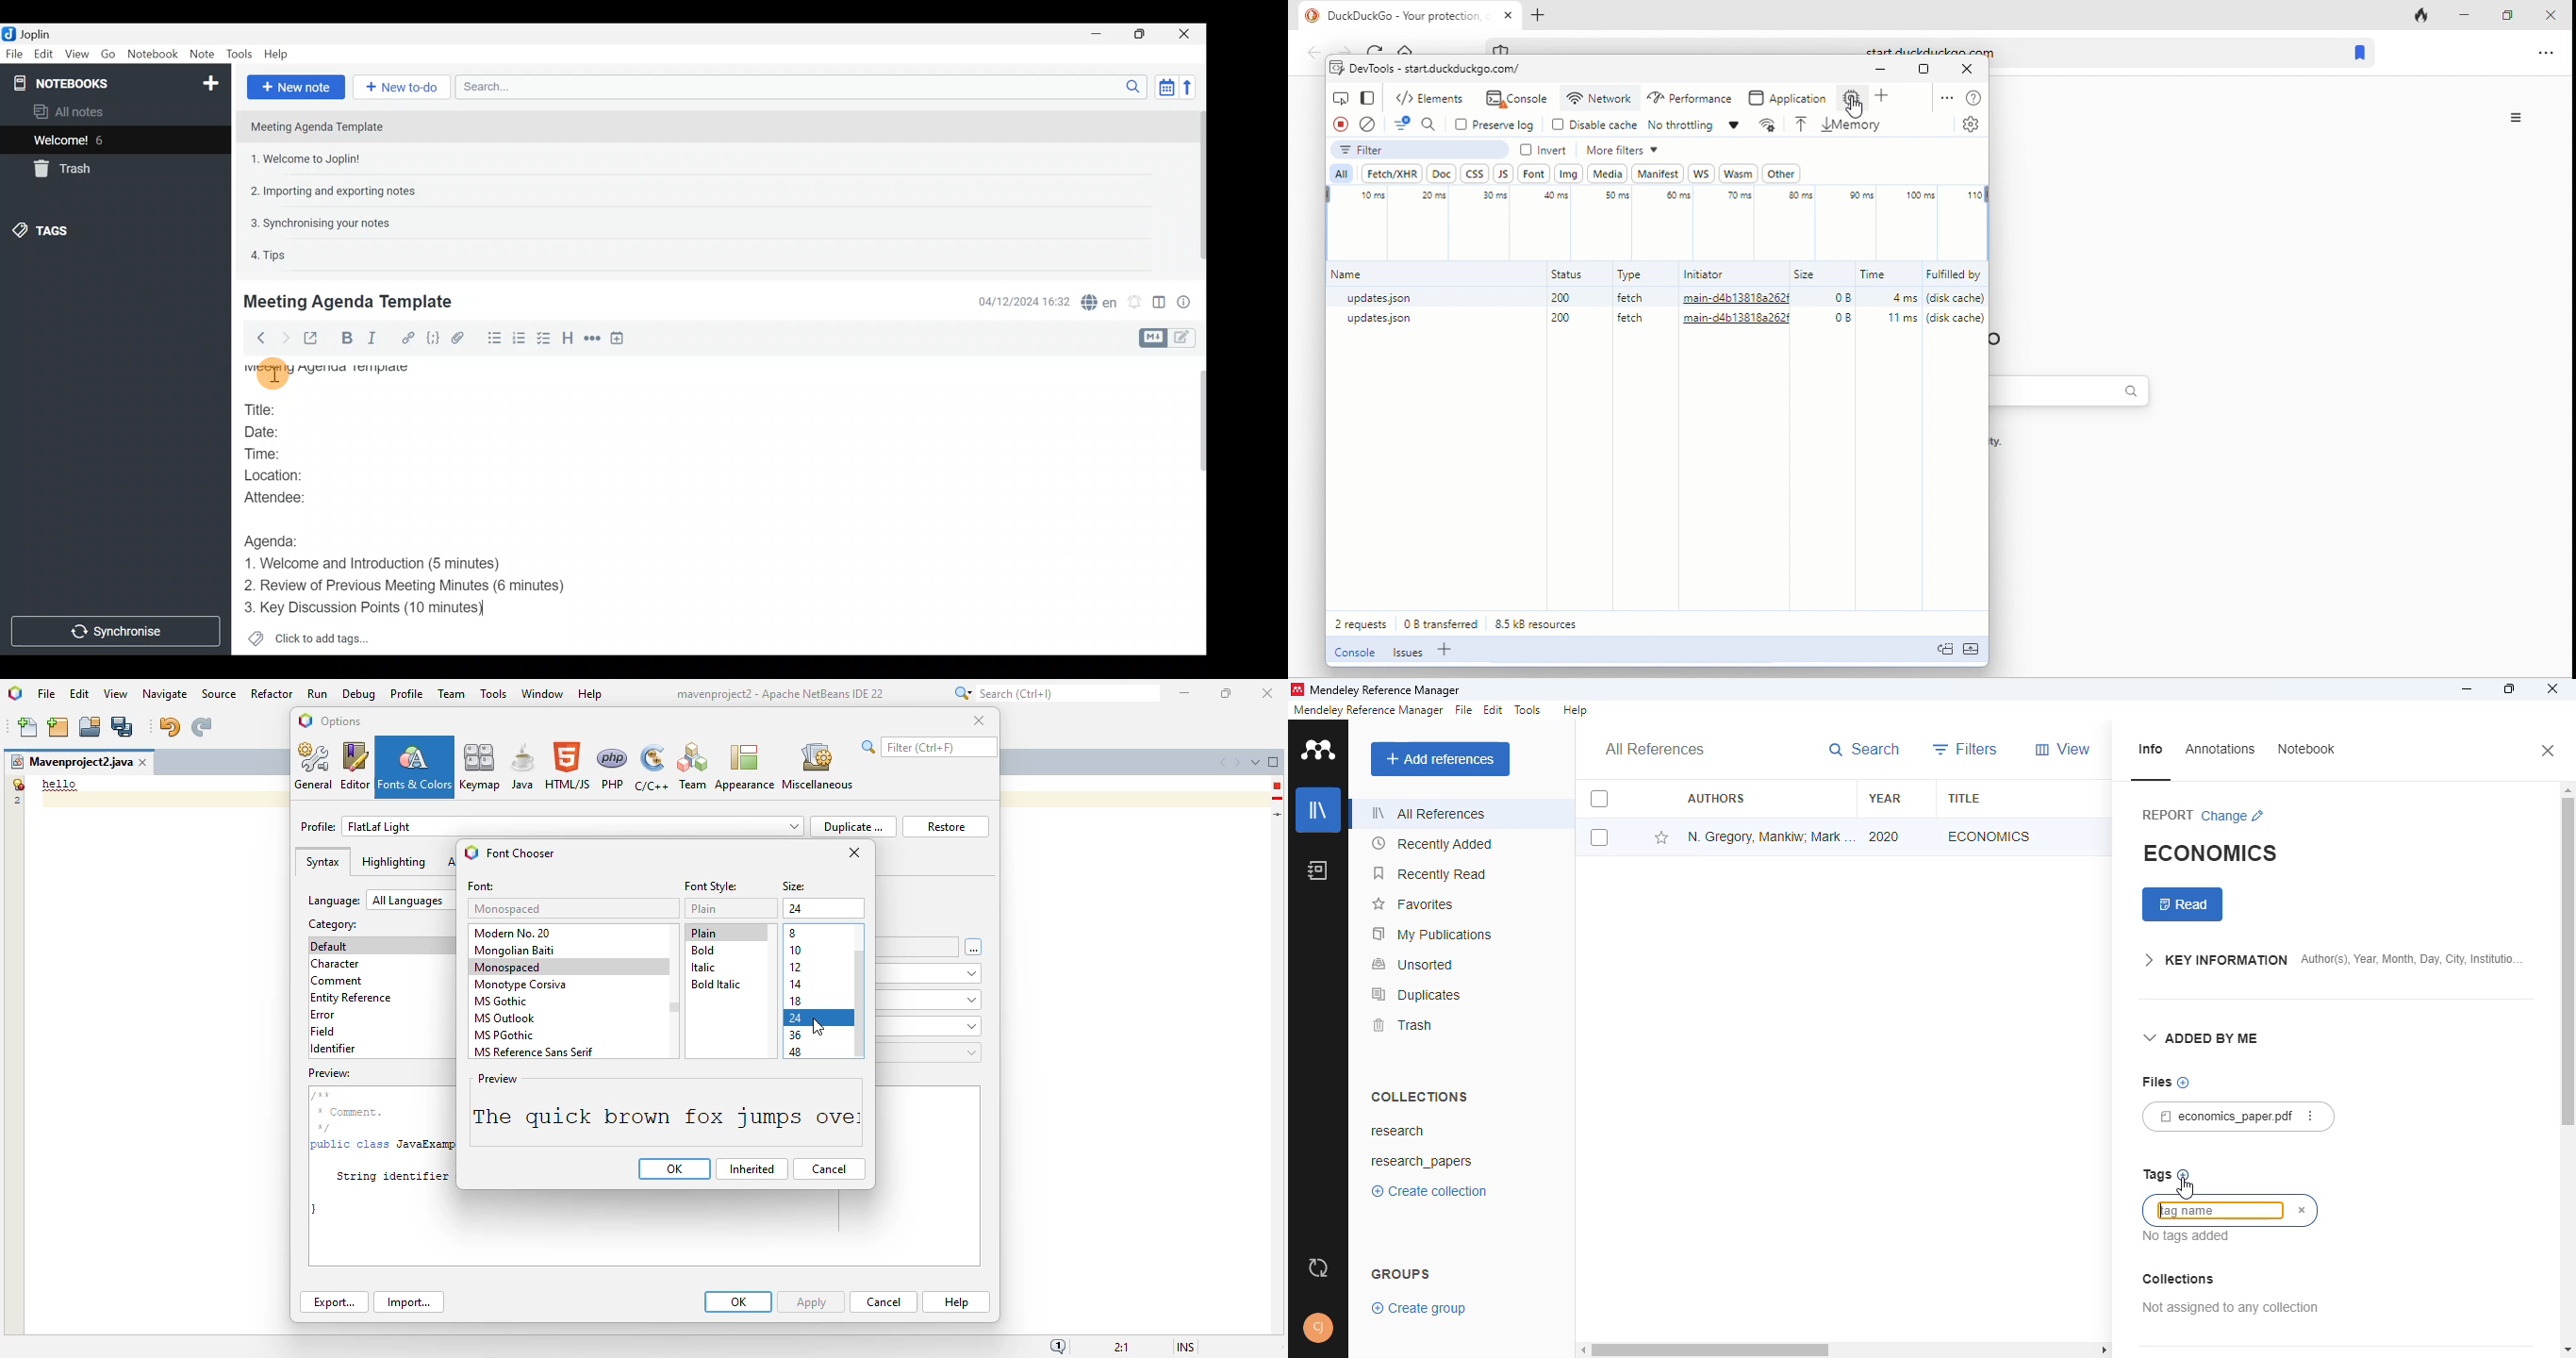 The width and height of the screenshot is (2576, 1372). What do you see at coordinates (107, 53) in the screenshot?
I see `Go` at bounding box center [107, 53].